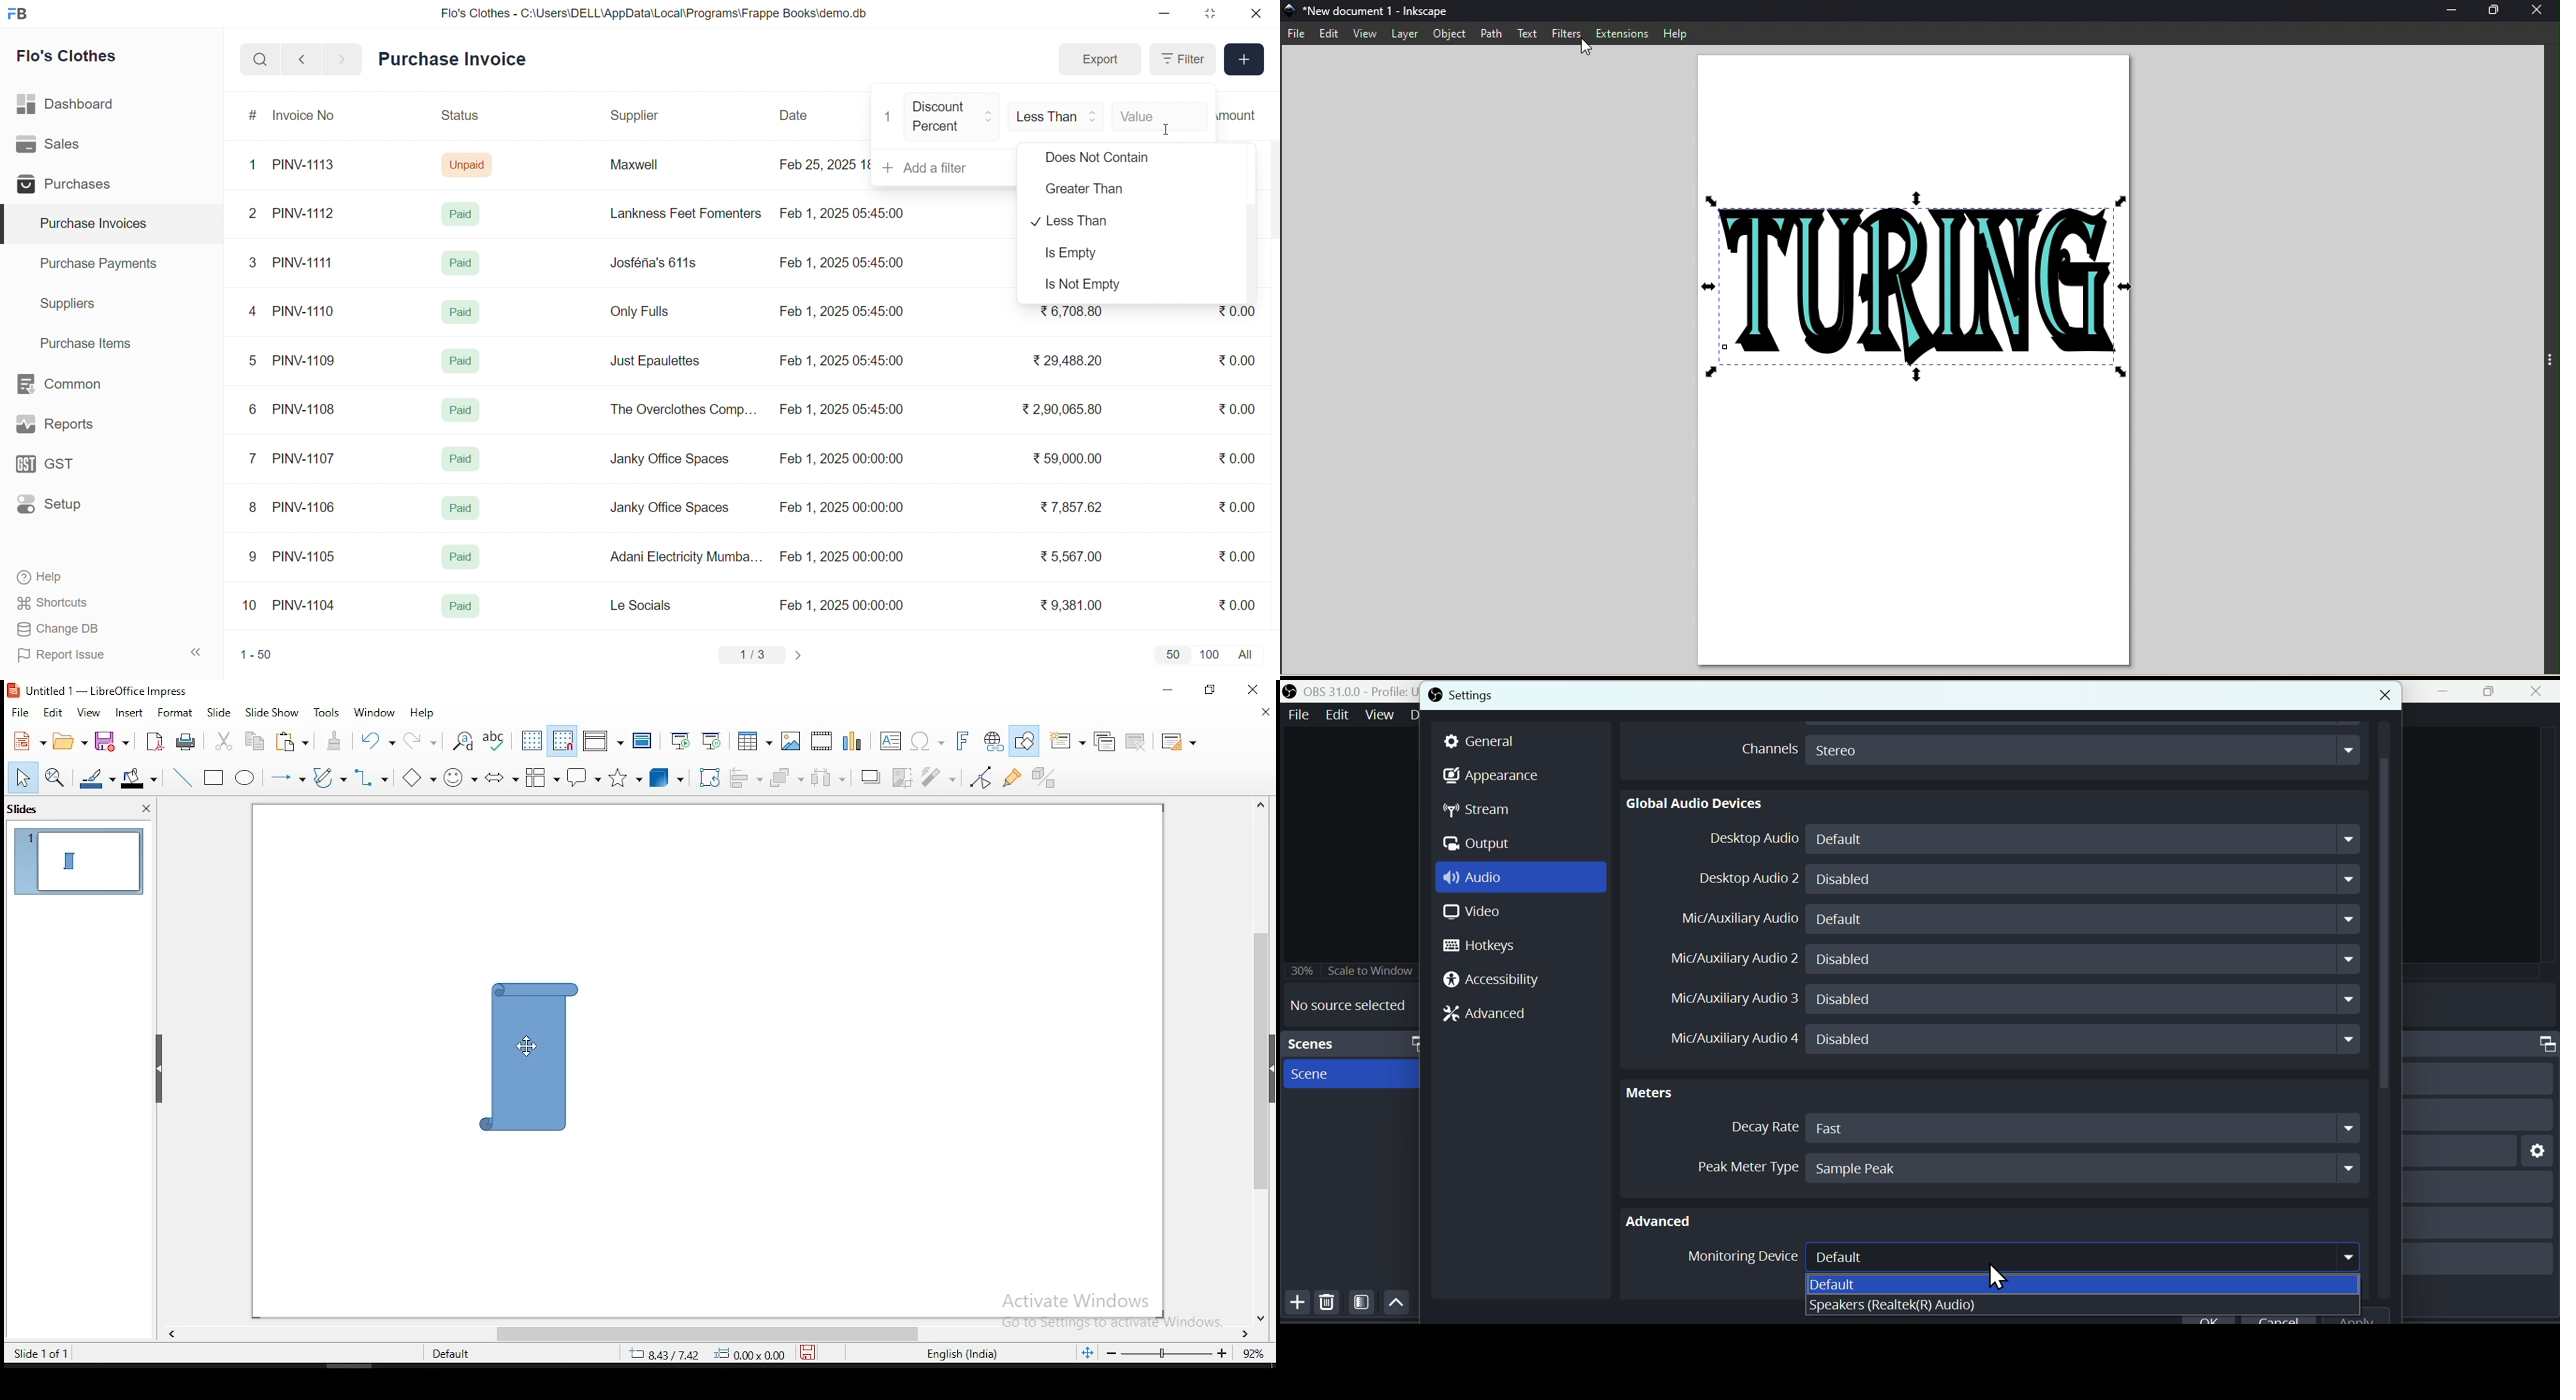  What do you see at coordinates (305, 360) in the screenshot?
I see `PINV-1109` at bounding box center [305, 360].